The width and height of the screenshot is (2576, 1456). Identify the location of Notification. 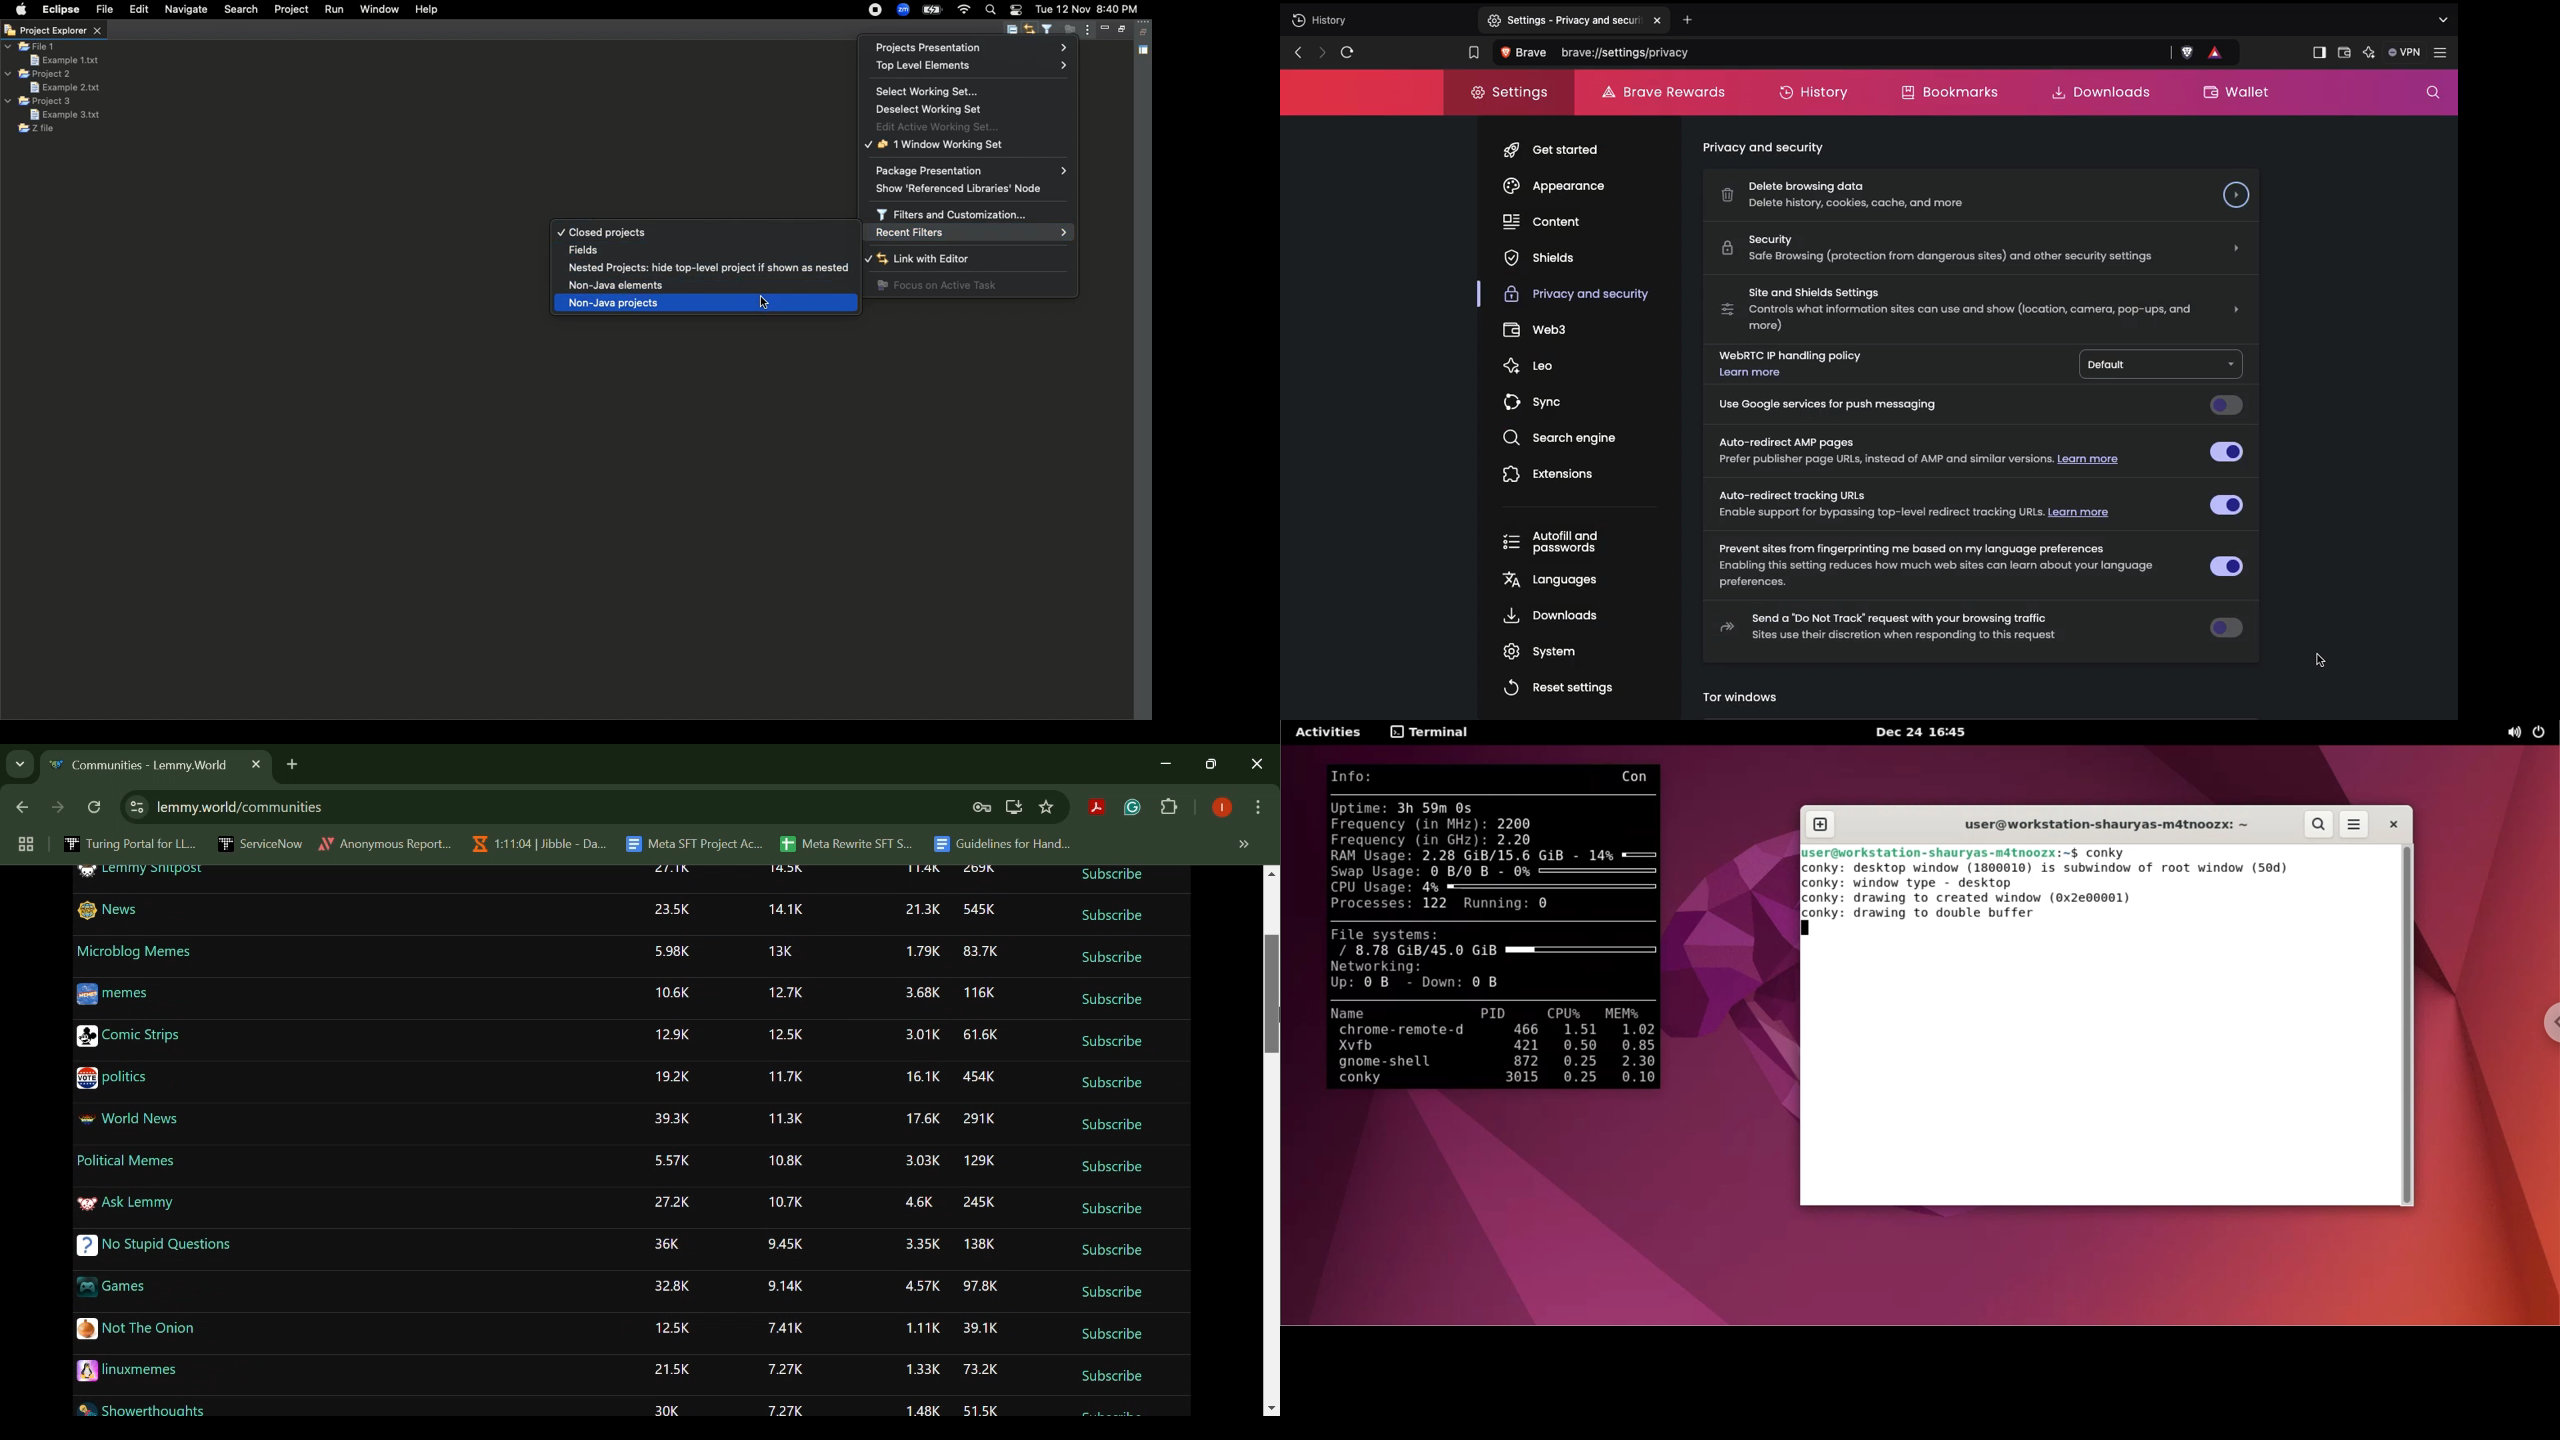
(1016, 10).